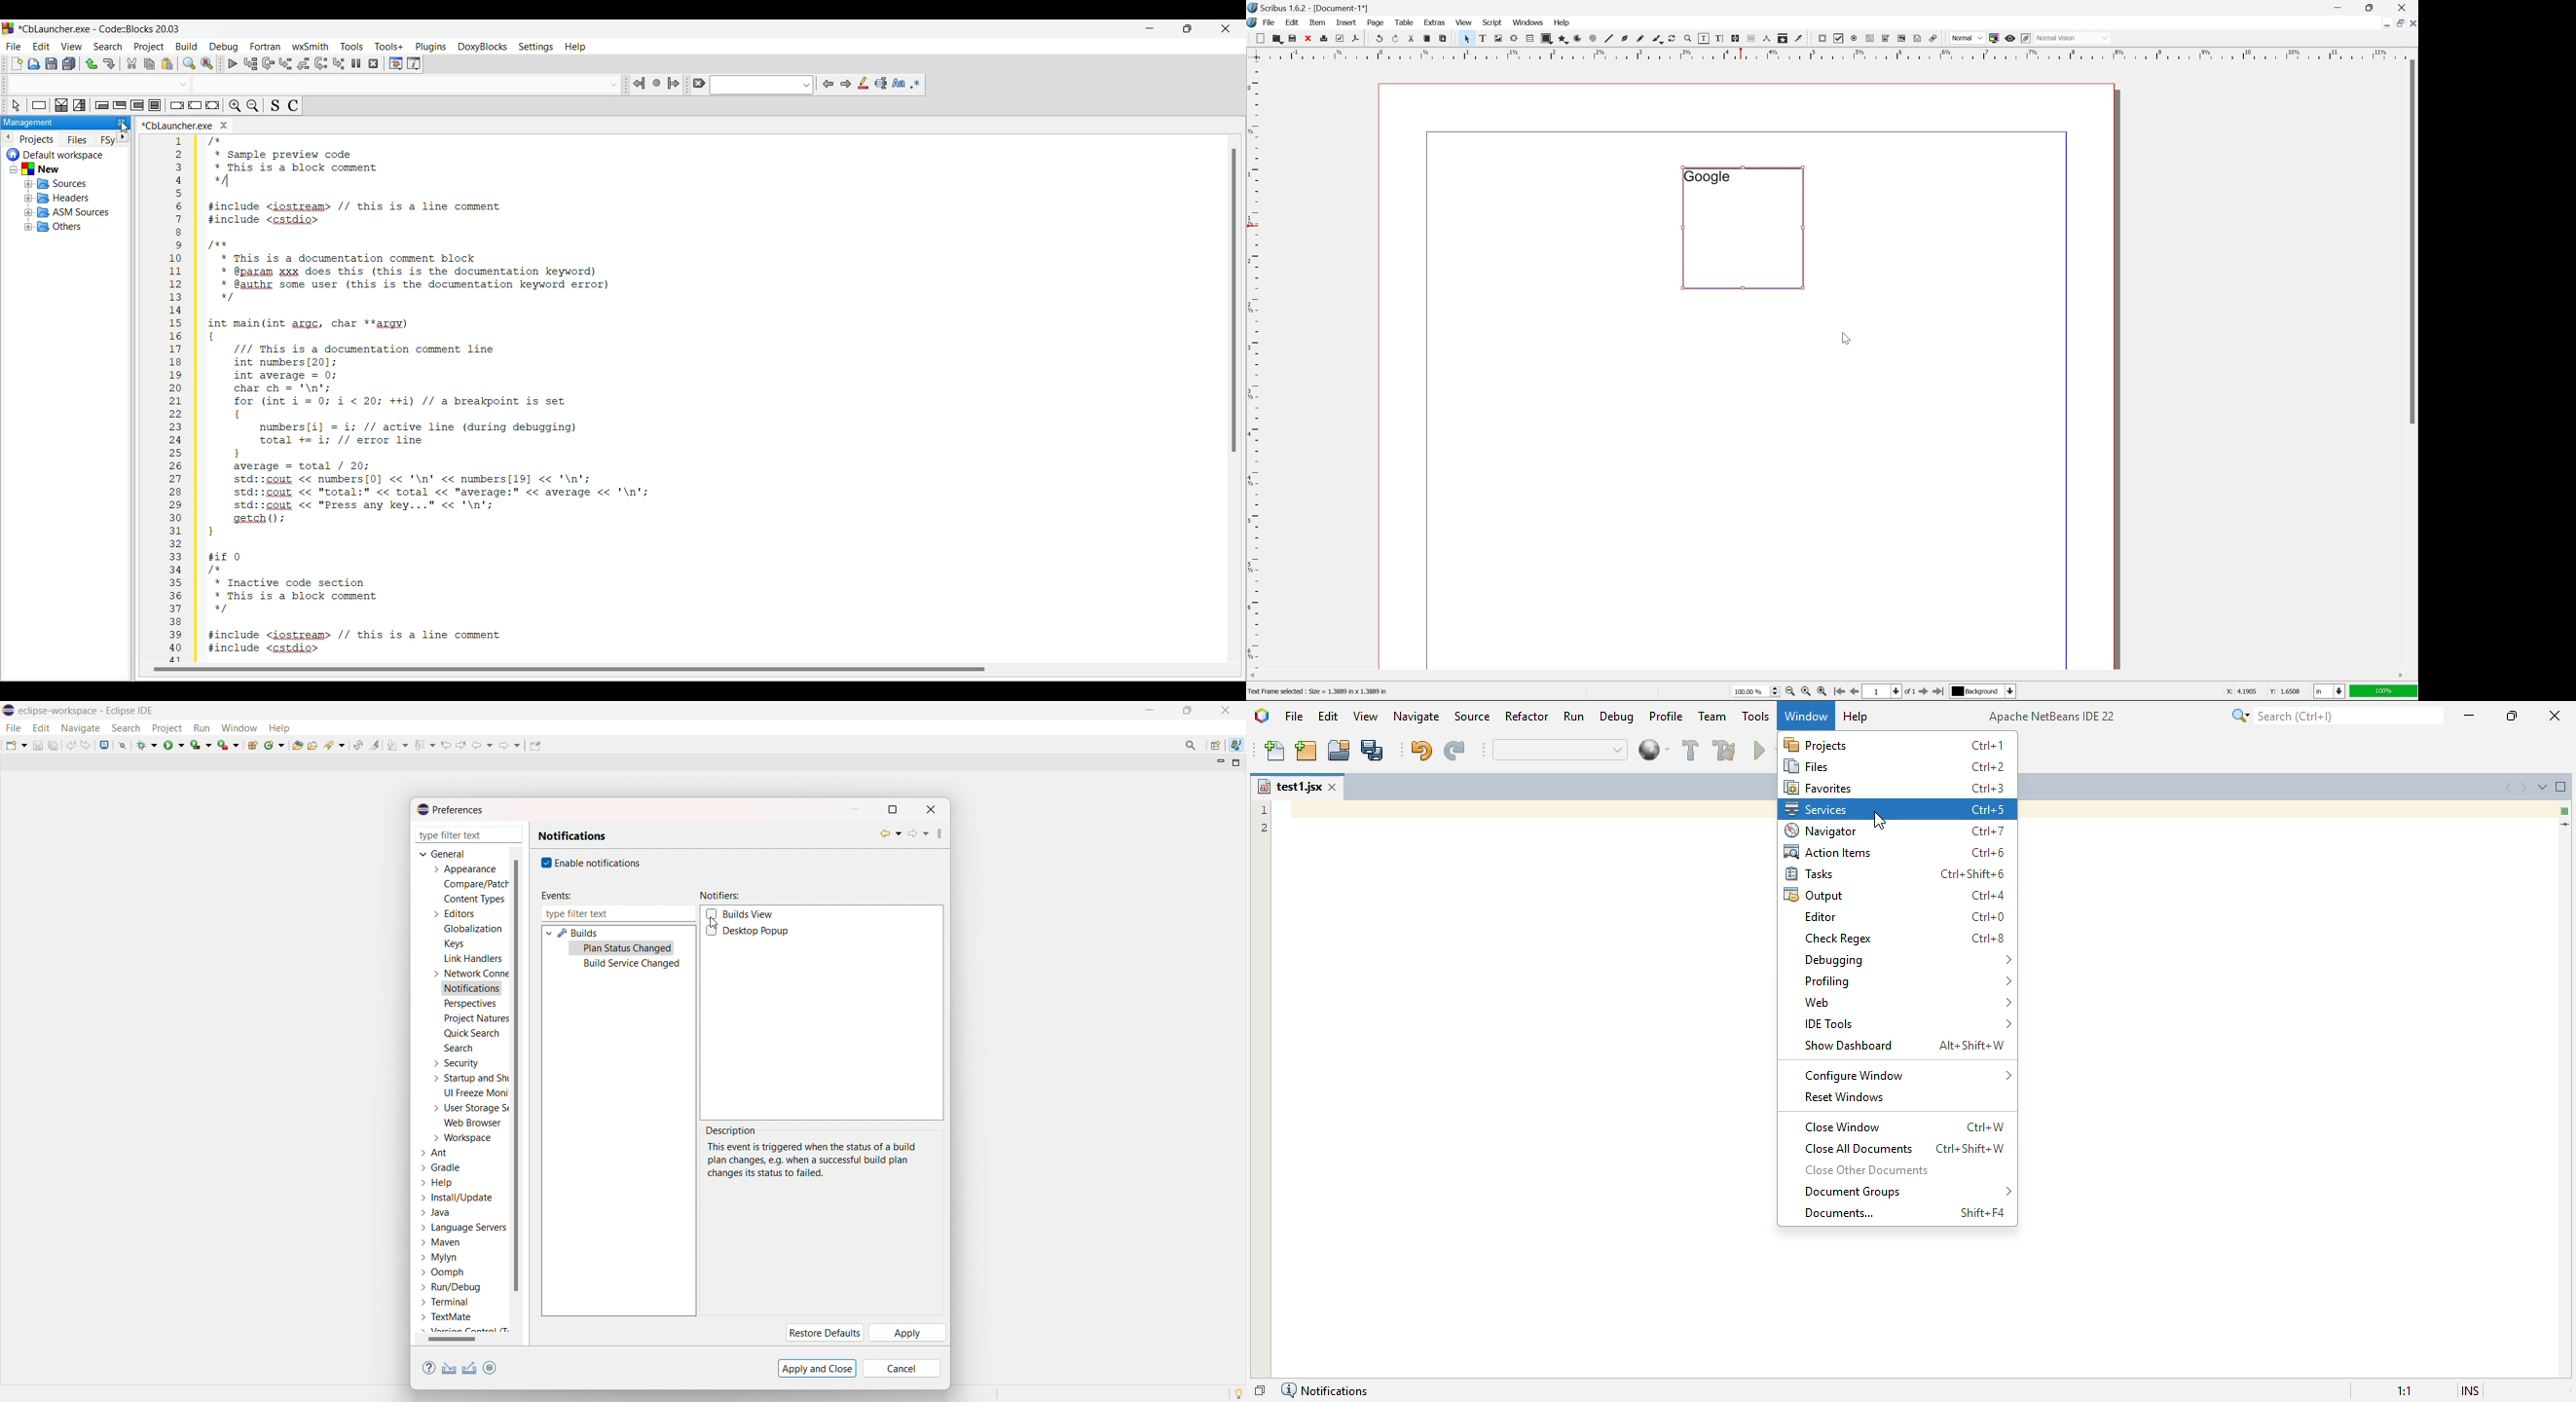 This screenshot has height=1428, width=2576. Describe the element at coordinates (1323, 39) in the screenshot. I see `print` at that location.